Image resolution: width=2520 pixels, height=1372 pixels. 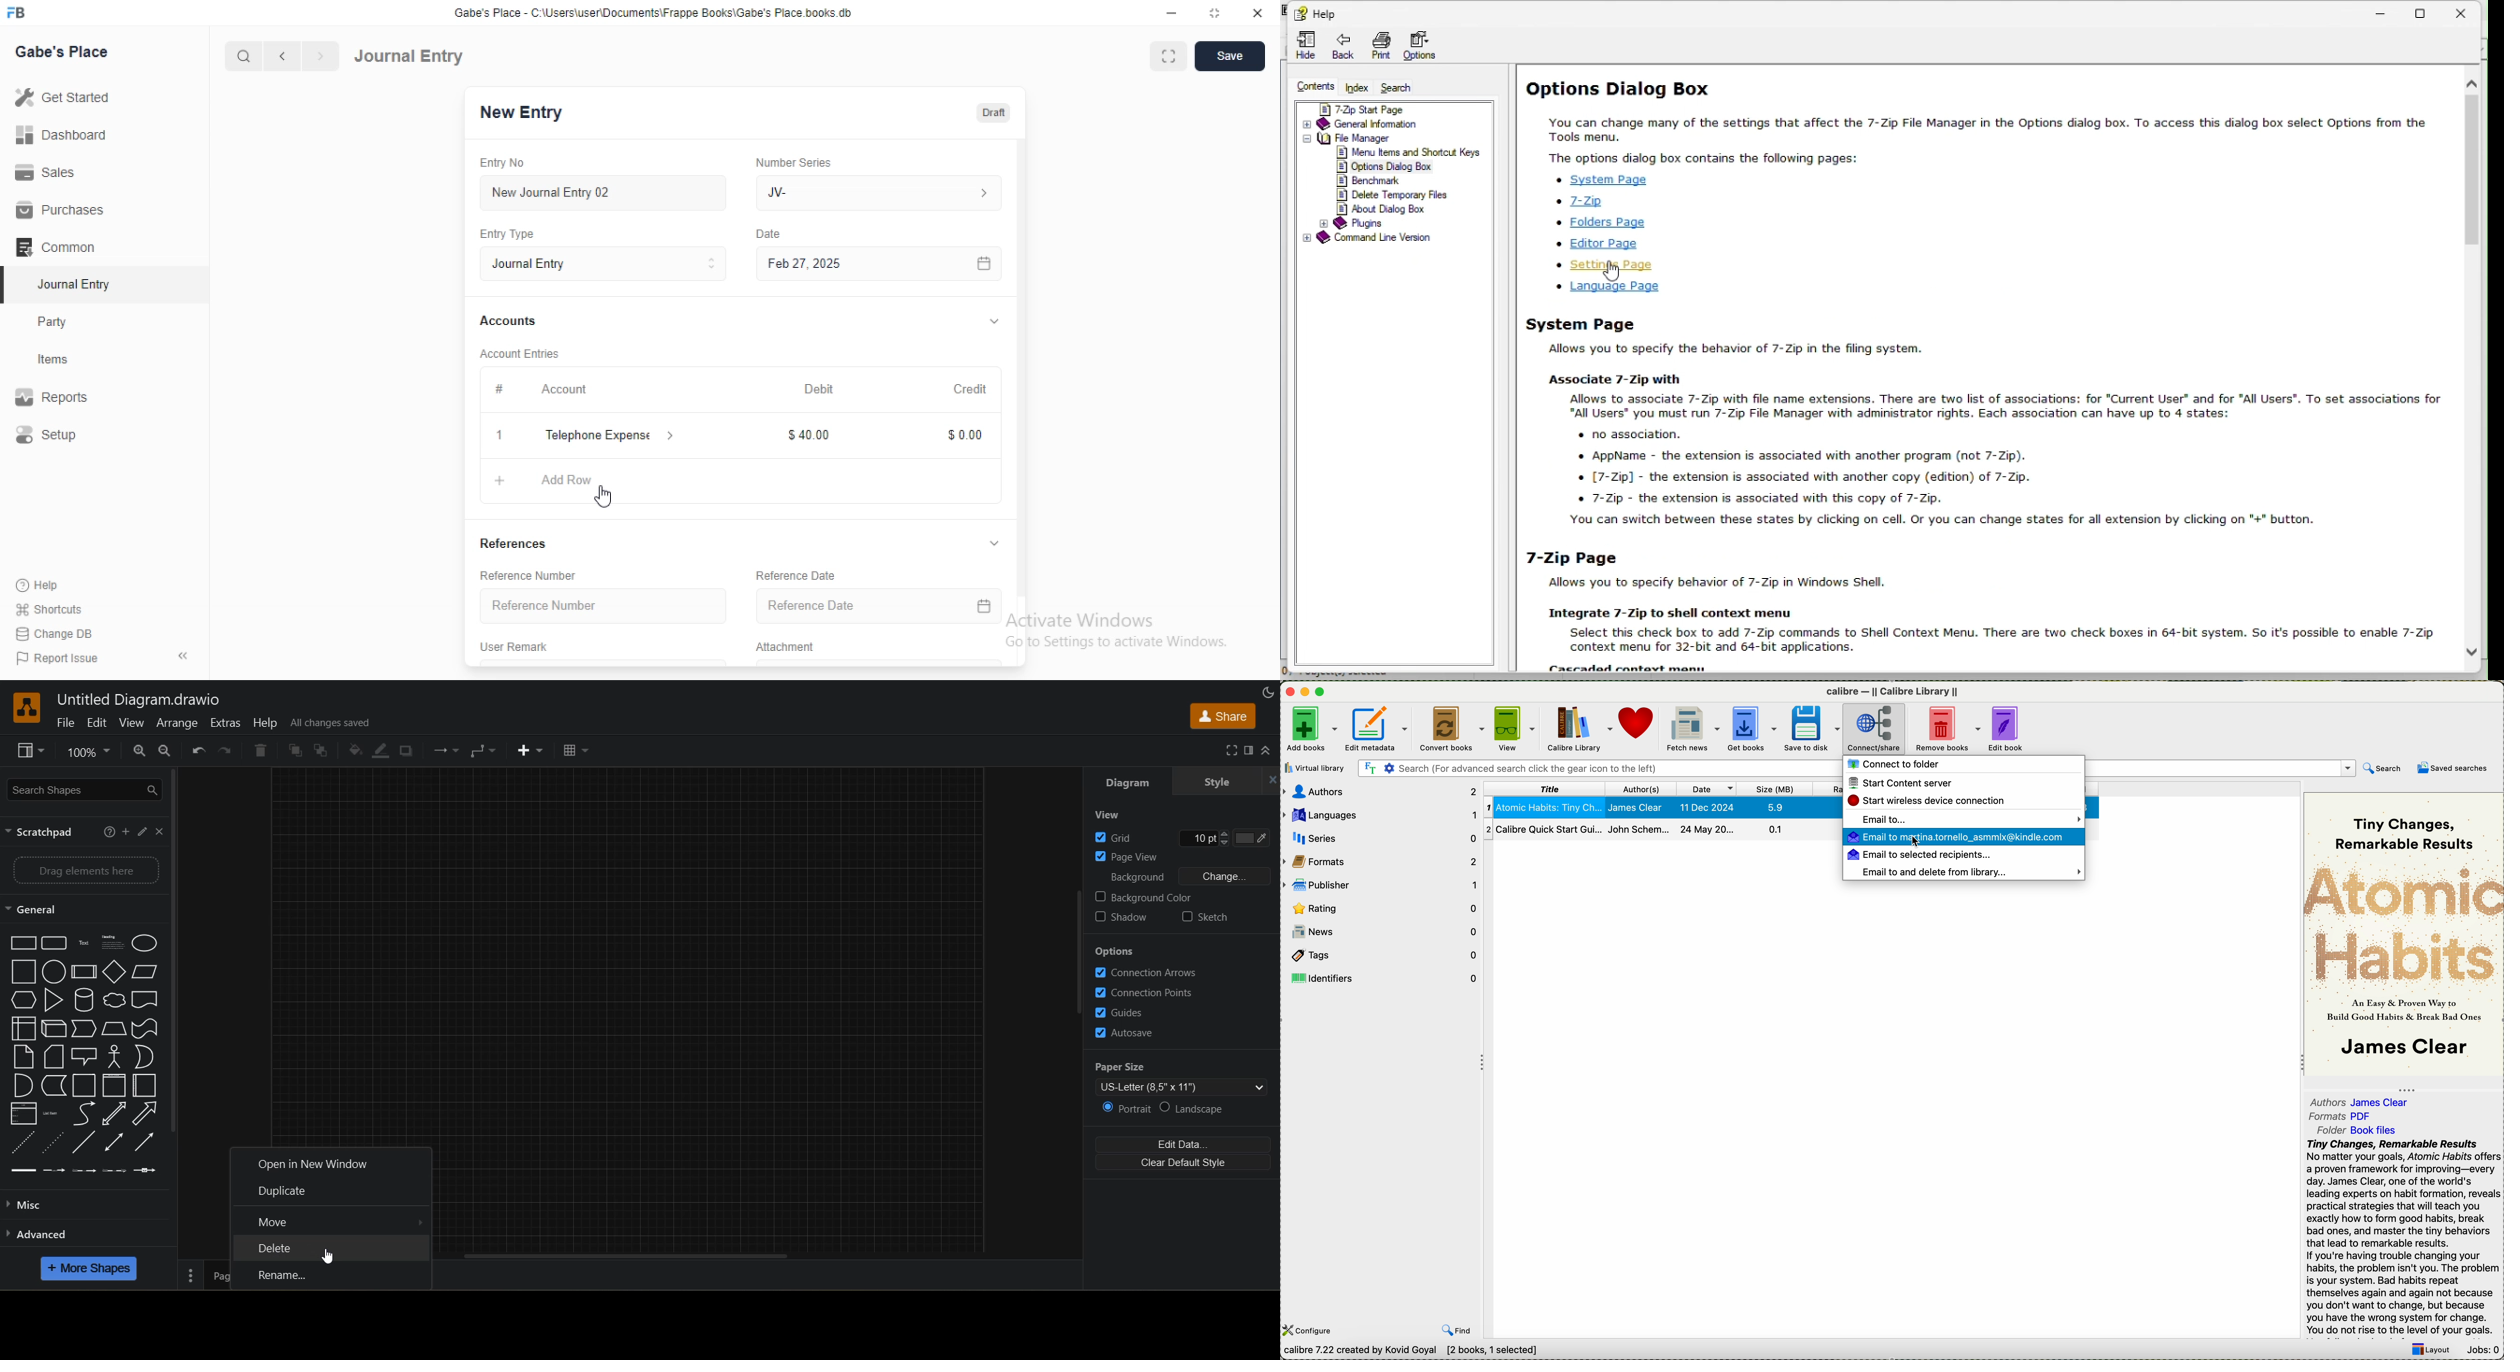 What do you see at coordinates (499, 435) in the screenshot?
I see `Add` at bounding box center [499, 435].